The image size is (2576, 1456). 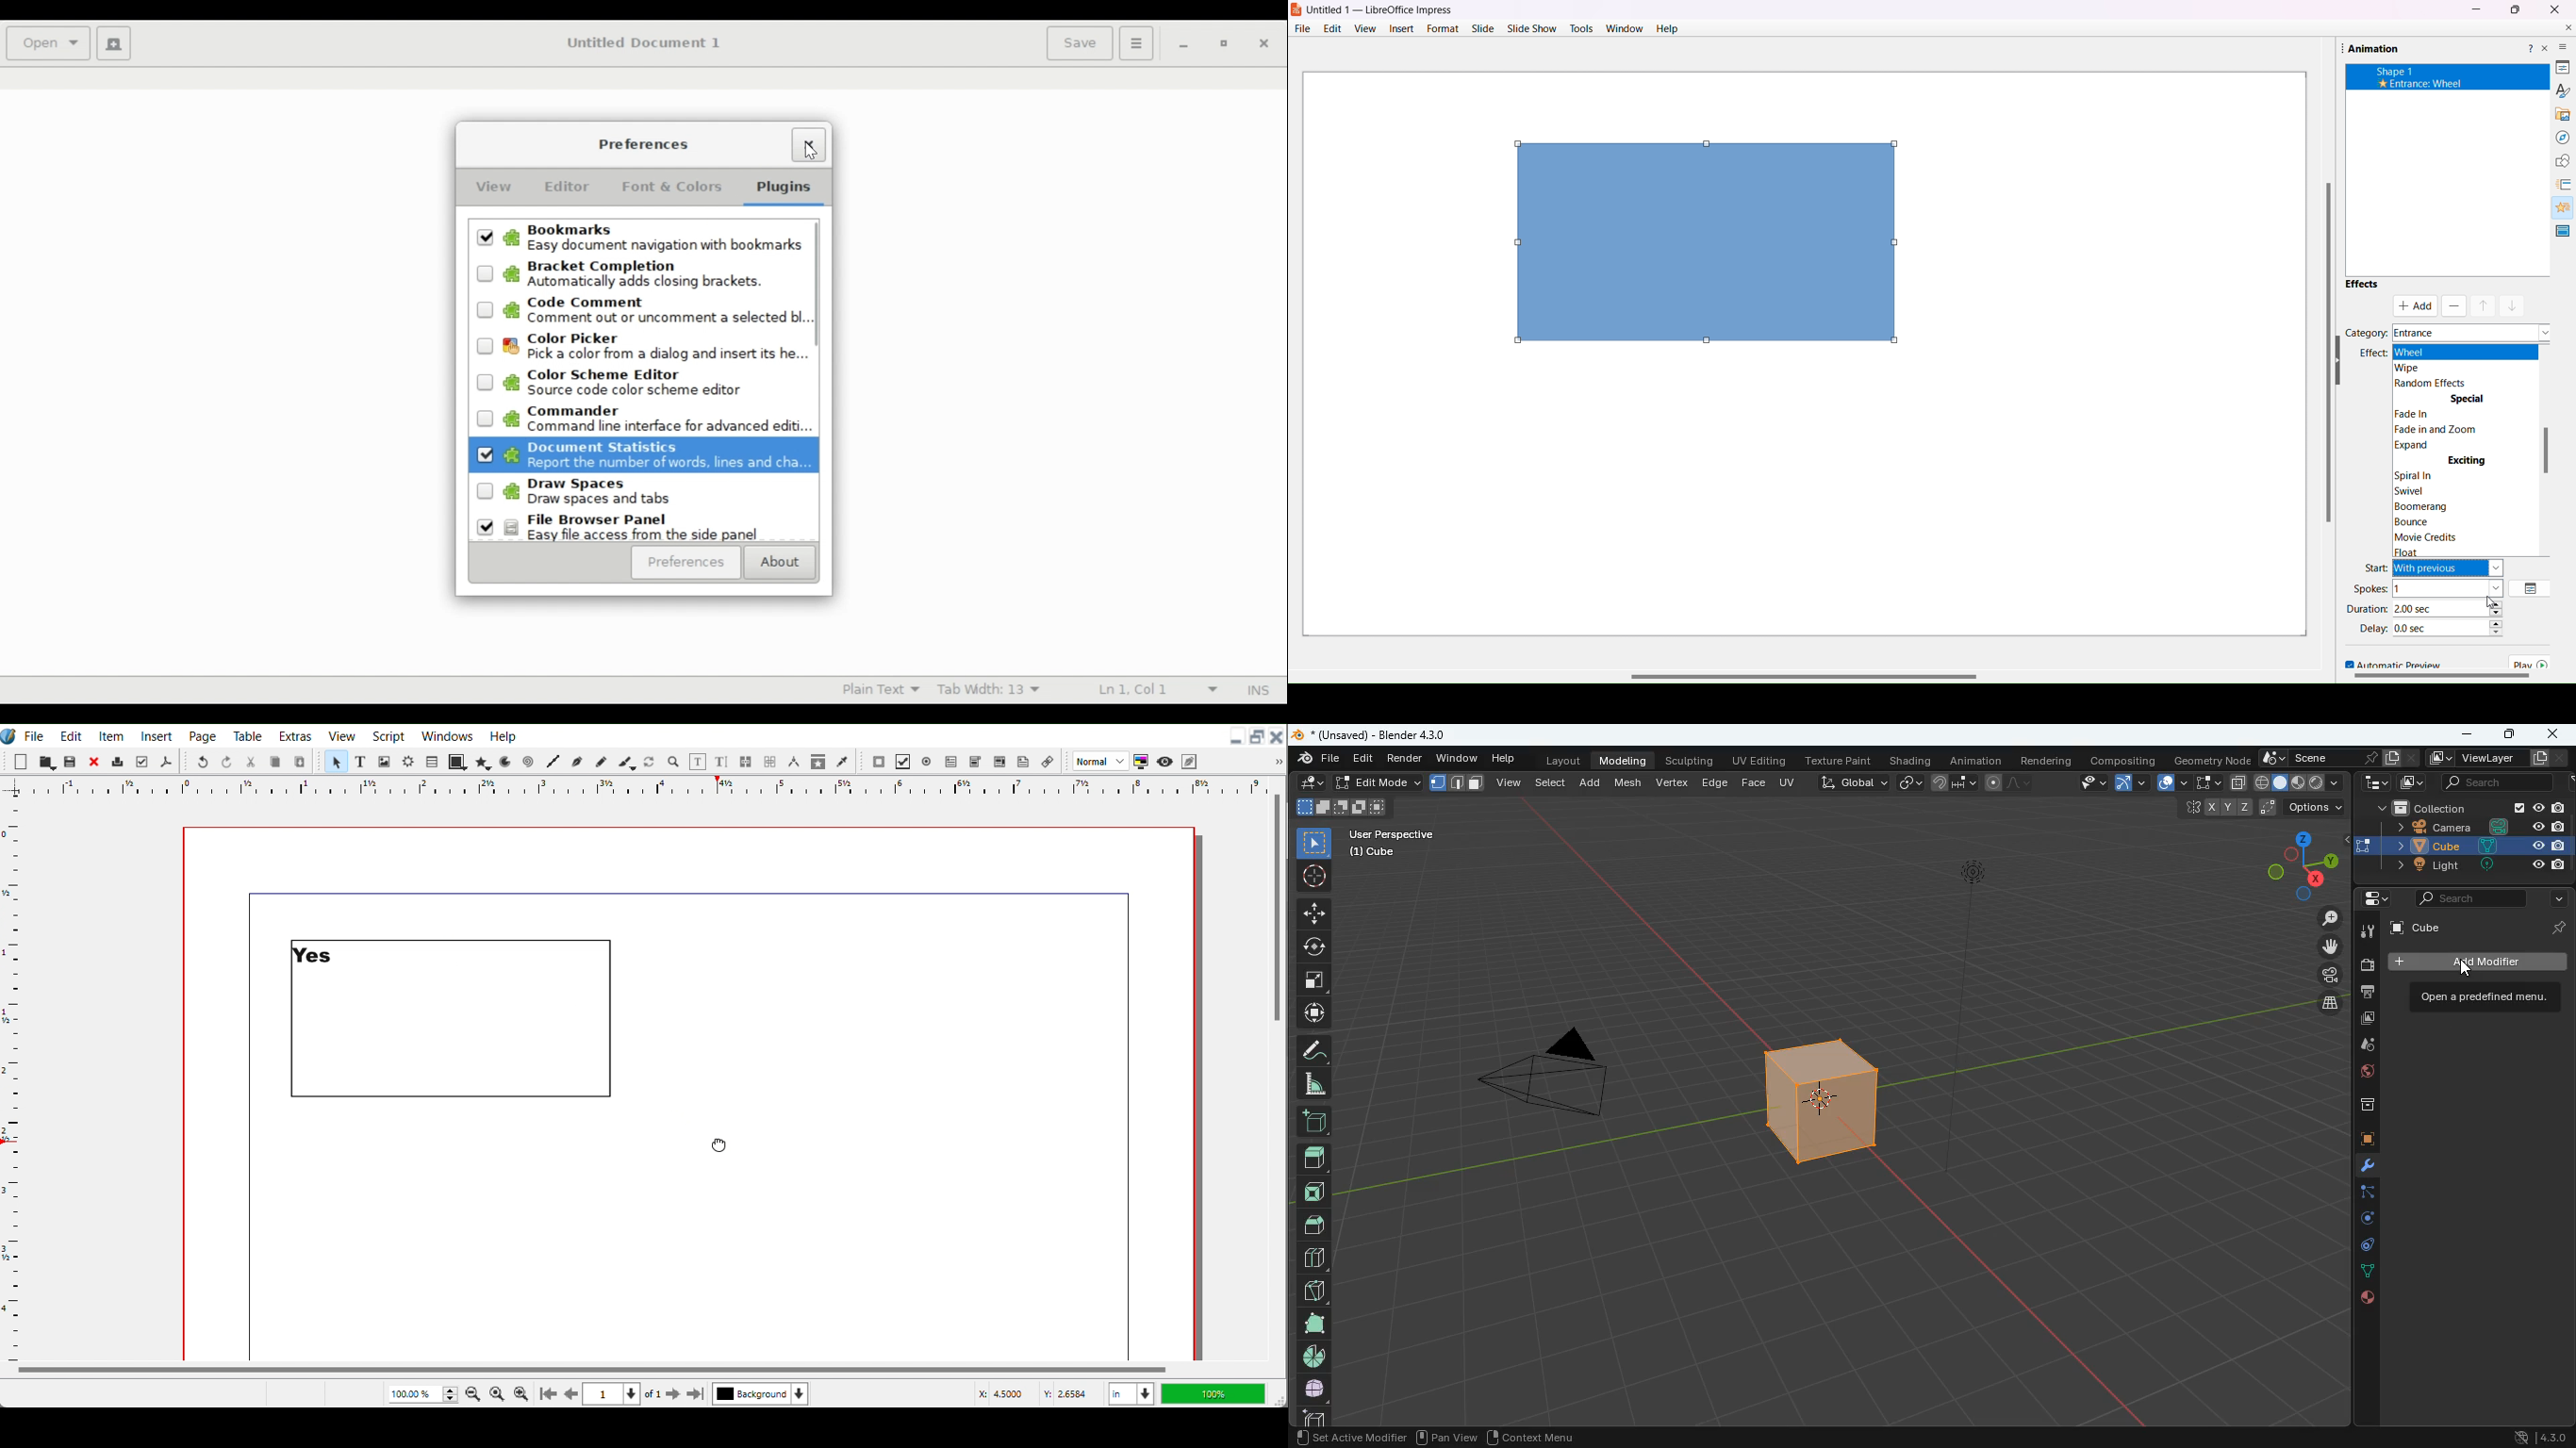 I want to click on Rotate item, so click(x=649, y=762).